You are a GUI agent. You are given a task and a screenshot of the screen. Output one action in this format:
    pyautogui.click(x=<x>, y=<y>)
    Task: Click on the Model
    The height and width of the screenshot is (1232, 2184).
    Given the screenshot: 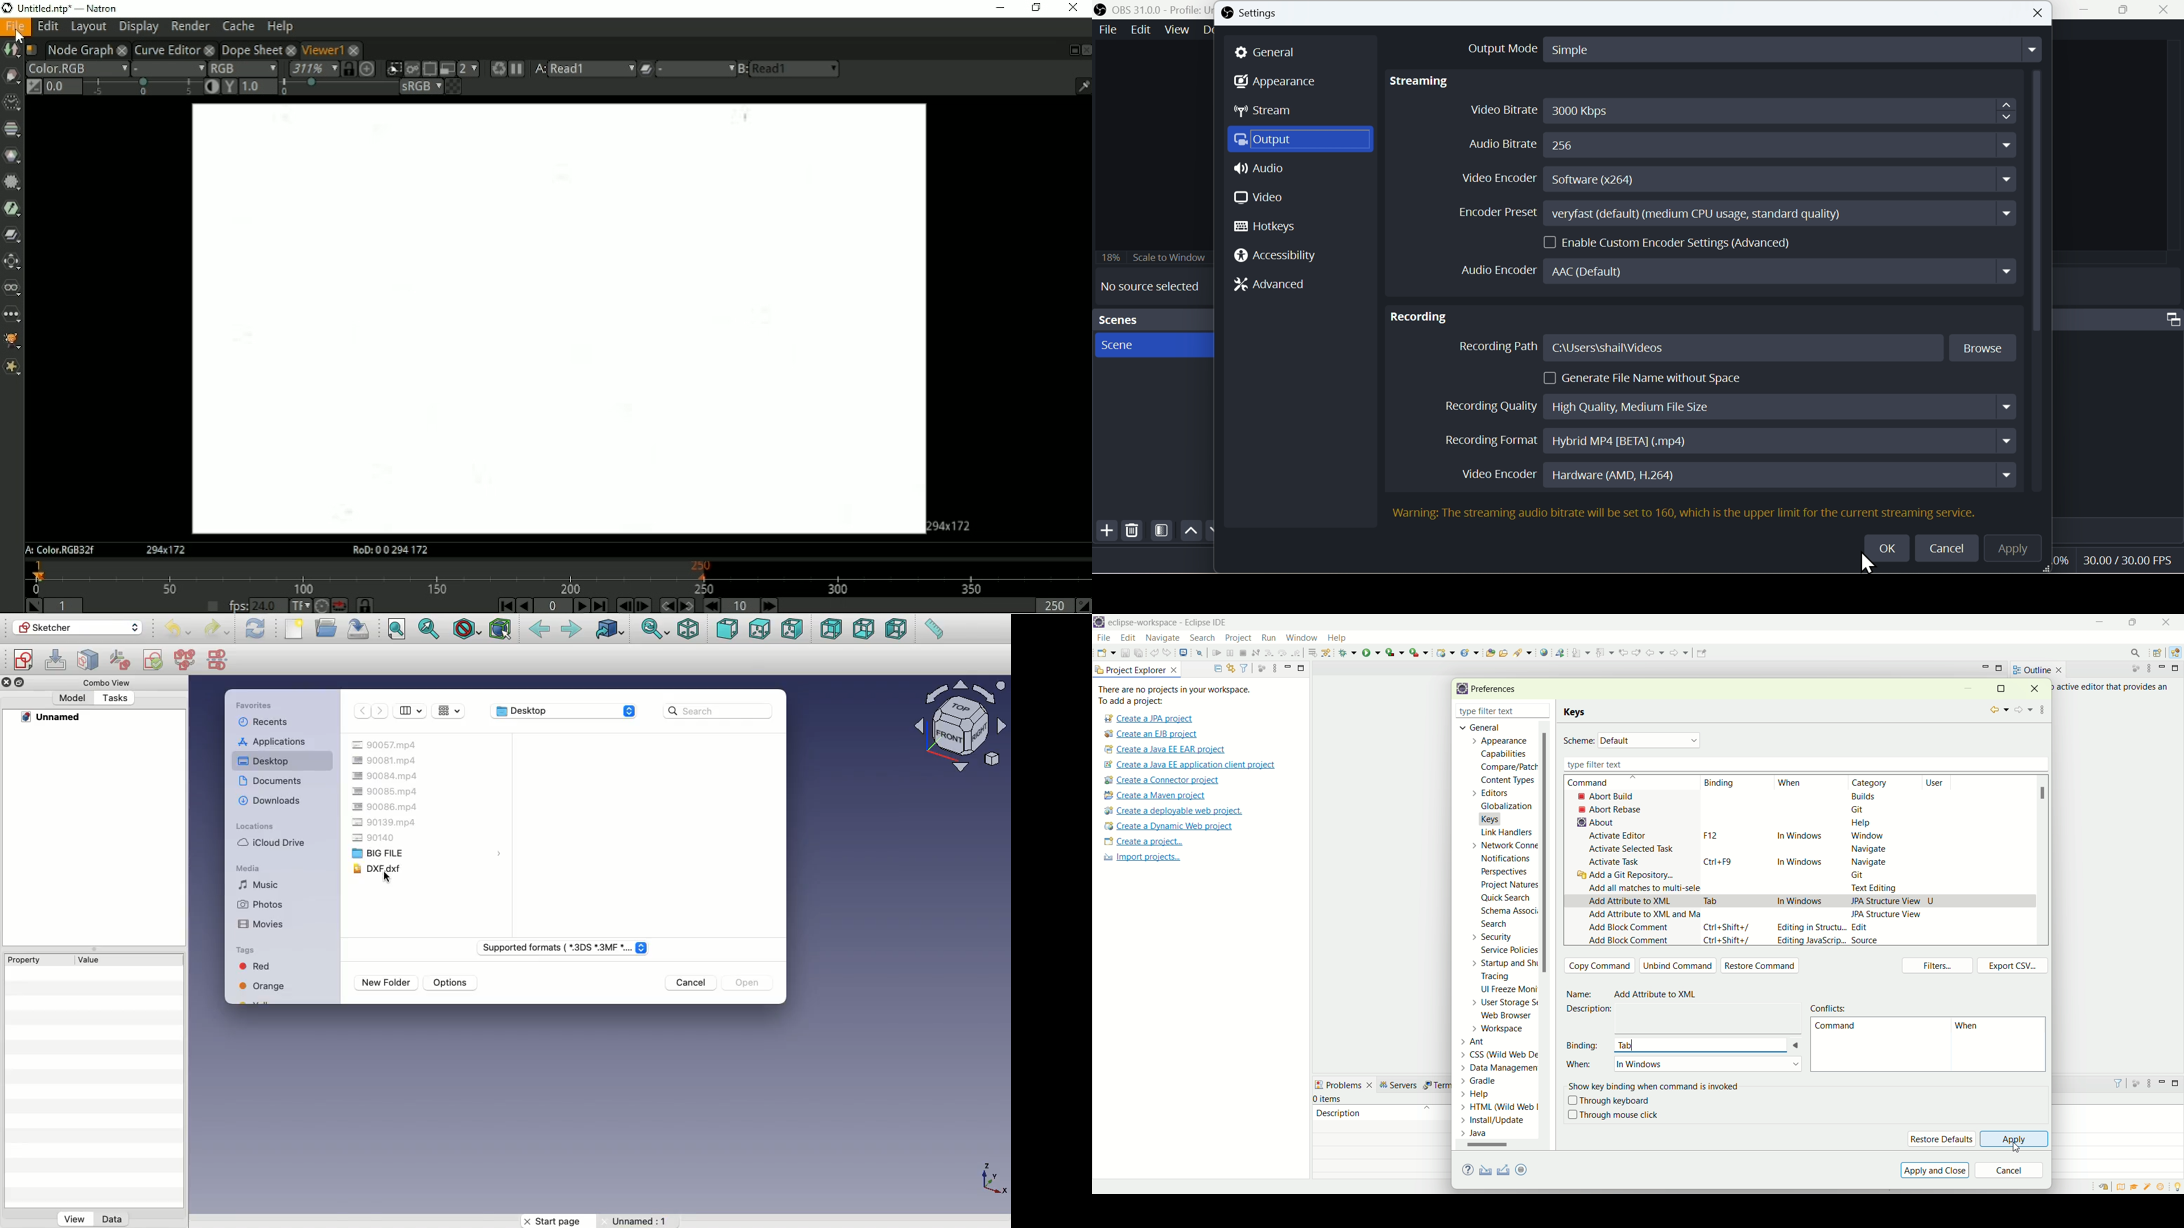 What is the action you would take?
    pyautogui.click(x=73, y=699)
    